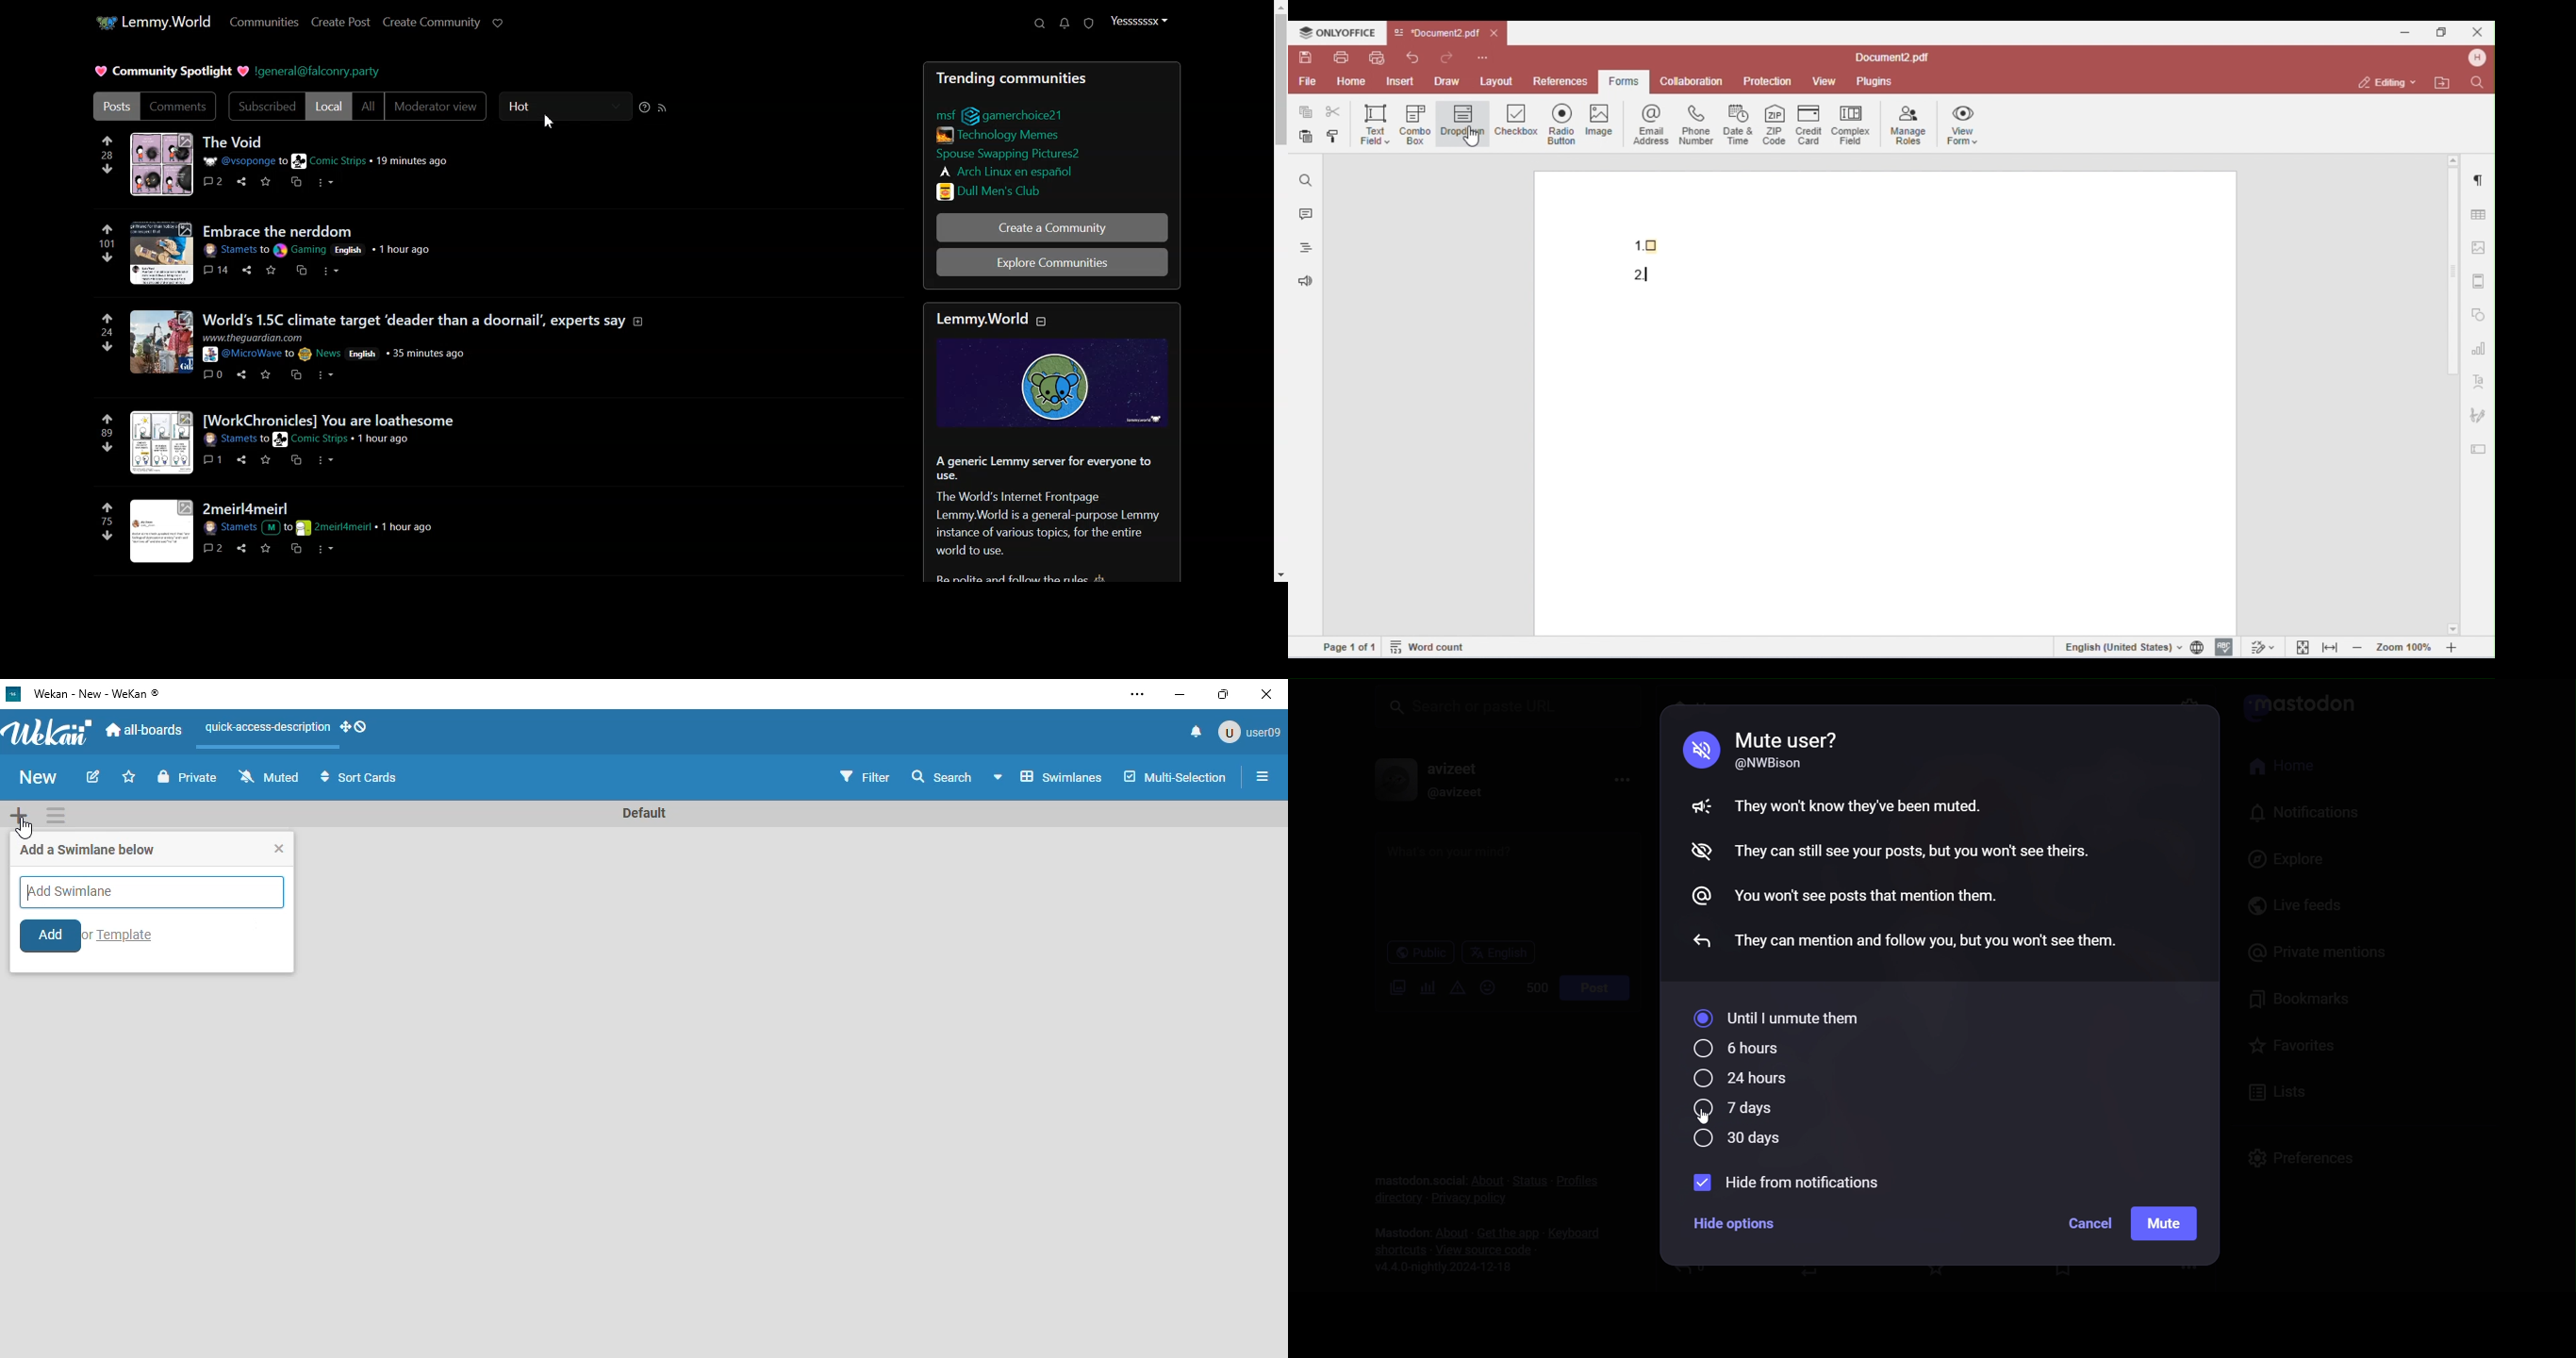 The width and height of the screenshot is (2576, 1372). I want to click on wekan, so click(50, 731).